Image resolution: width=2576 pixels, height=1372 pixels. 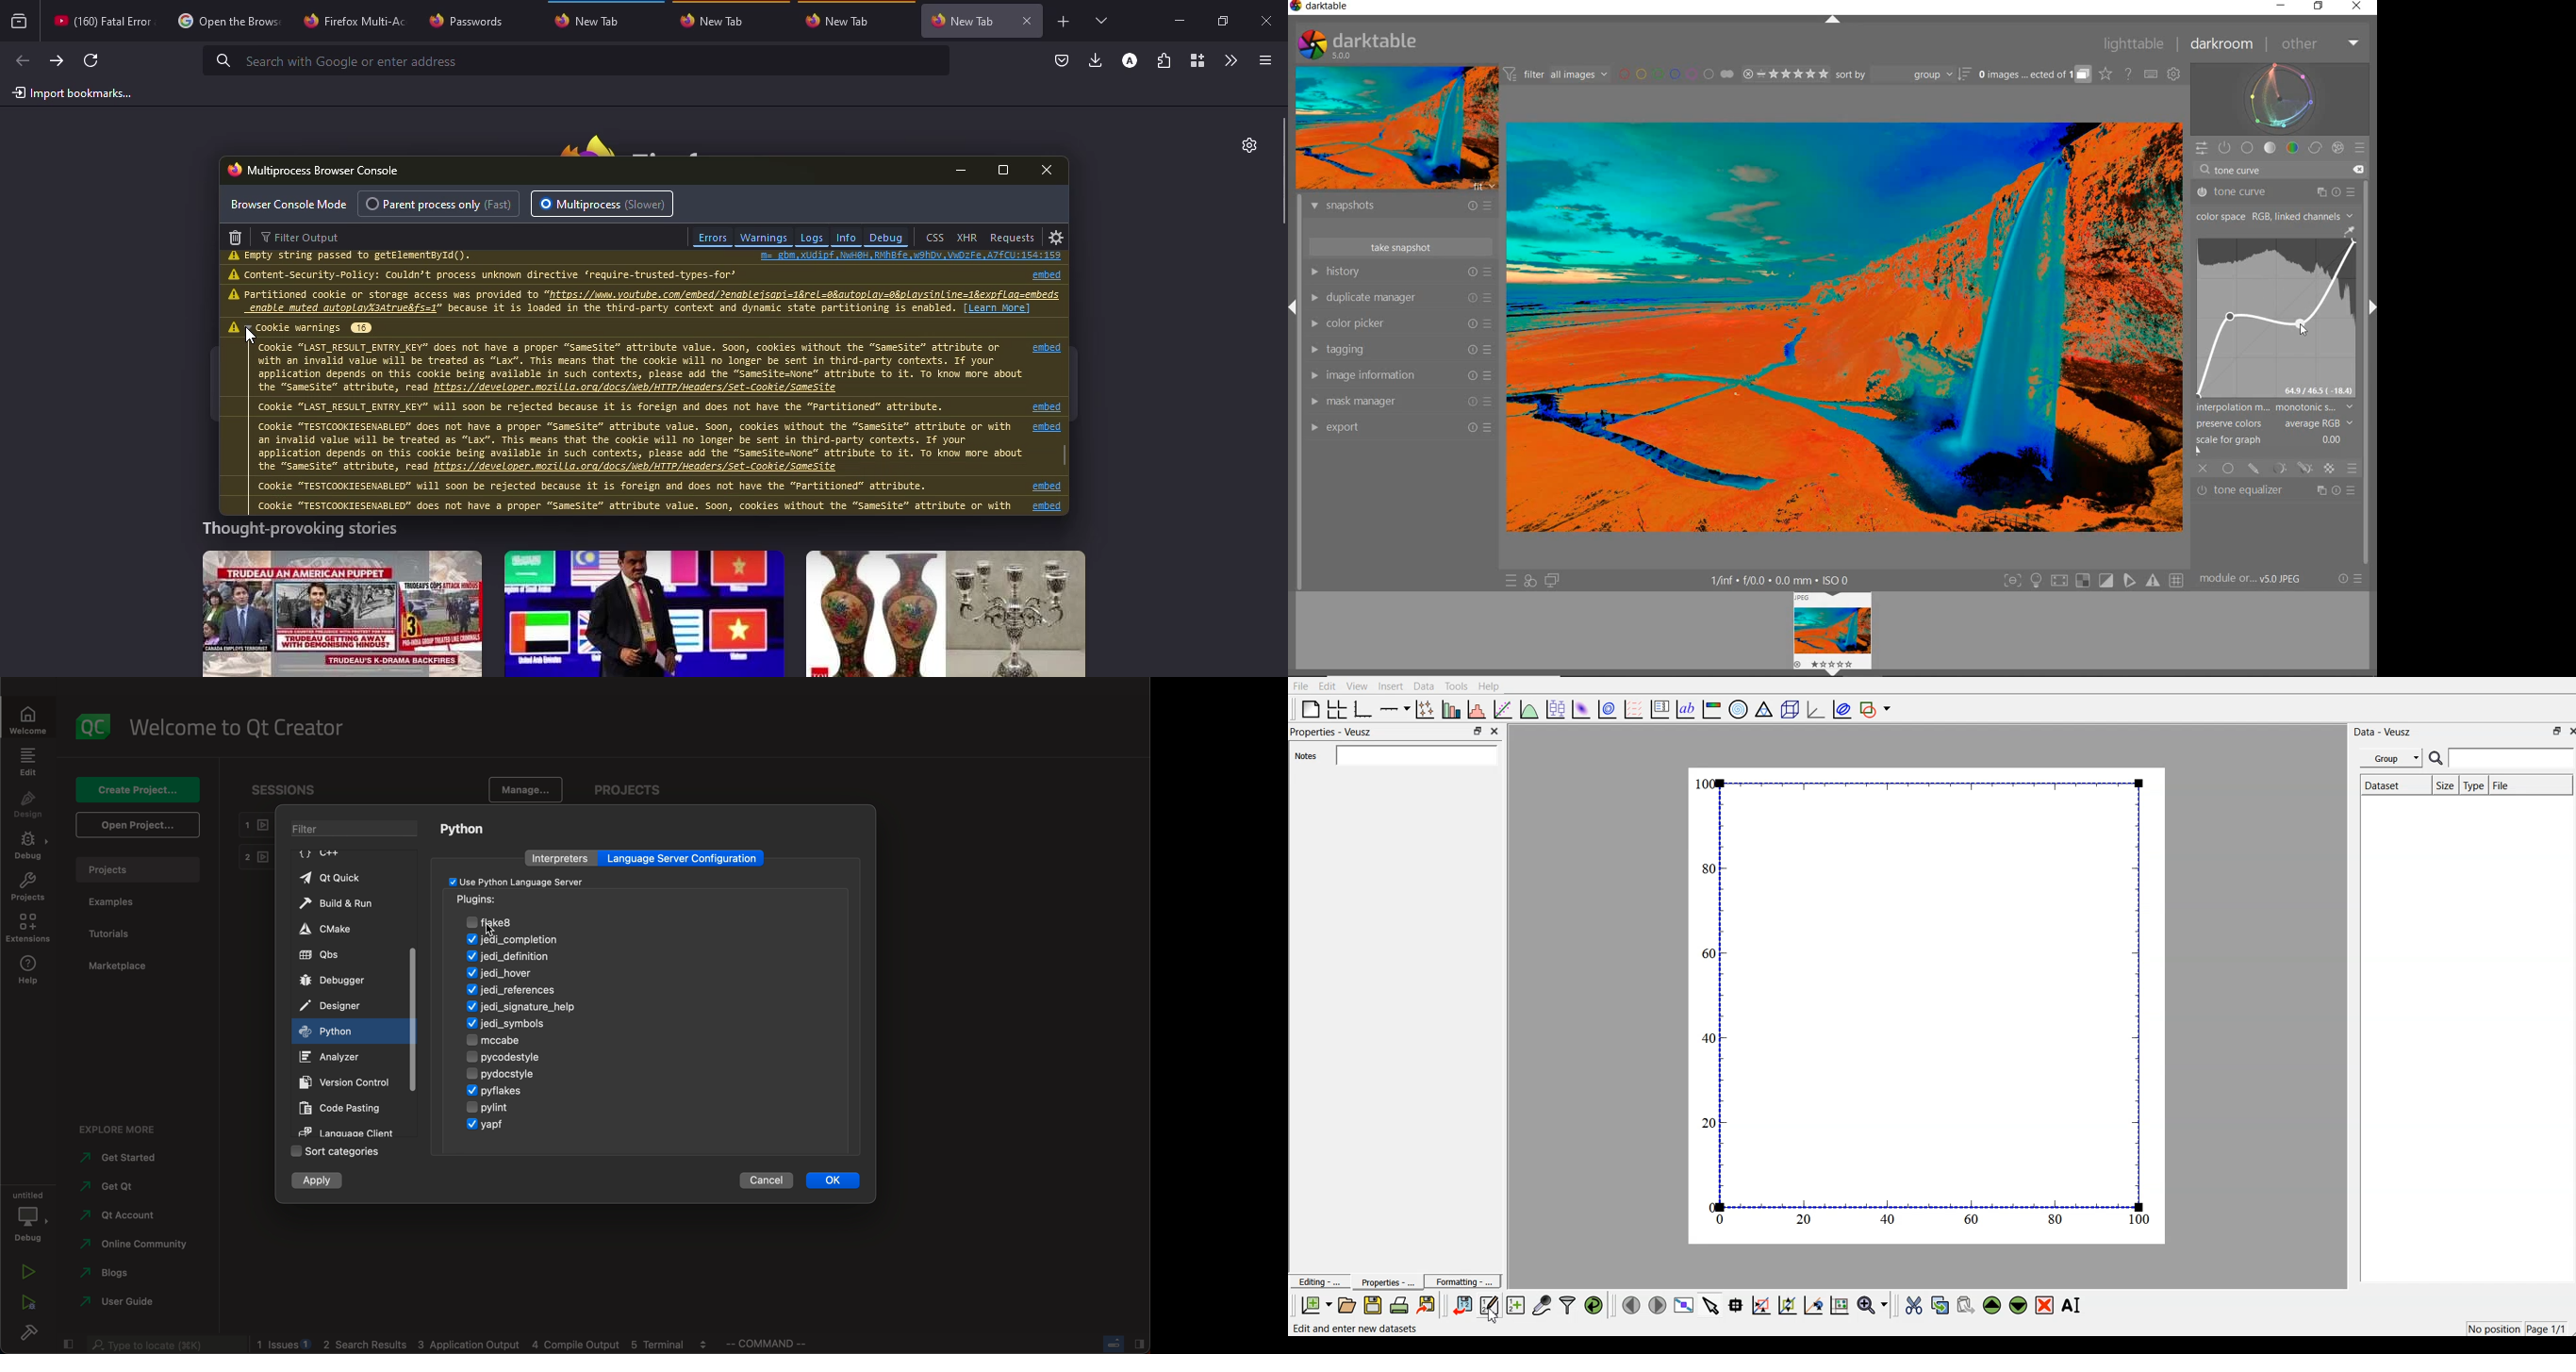 I want to click on settings, so click(x=1245, y=144).